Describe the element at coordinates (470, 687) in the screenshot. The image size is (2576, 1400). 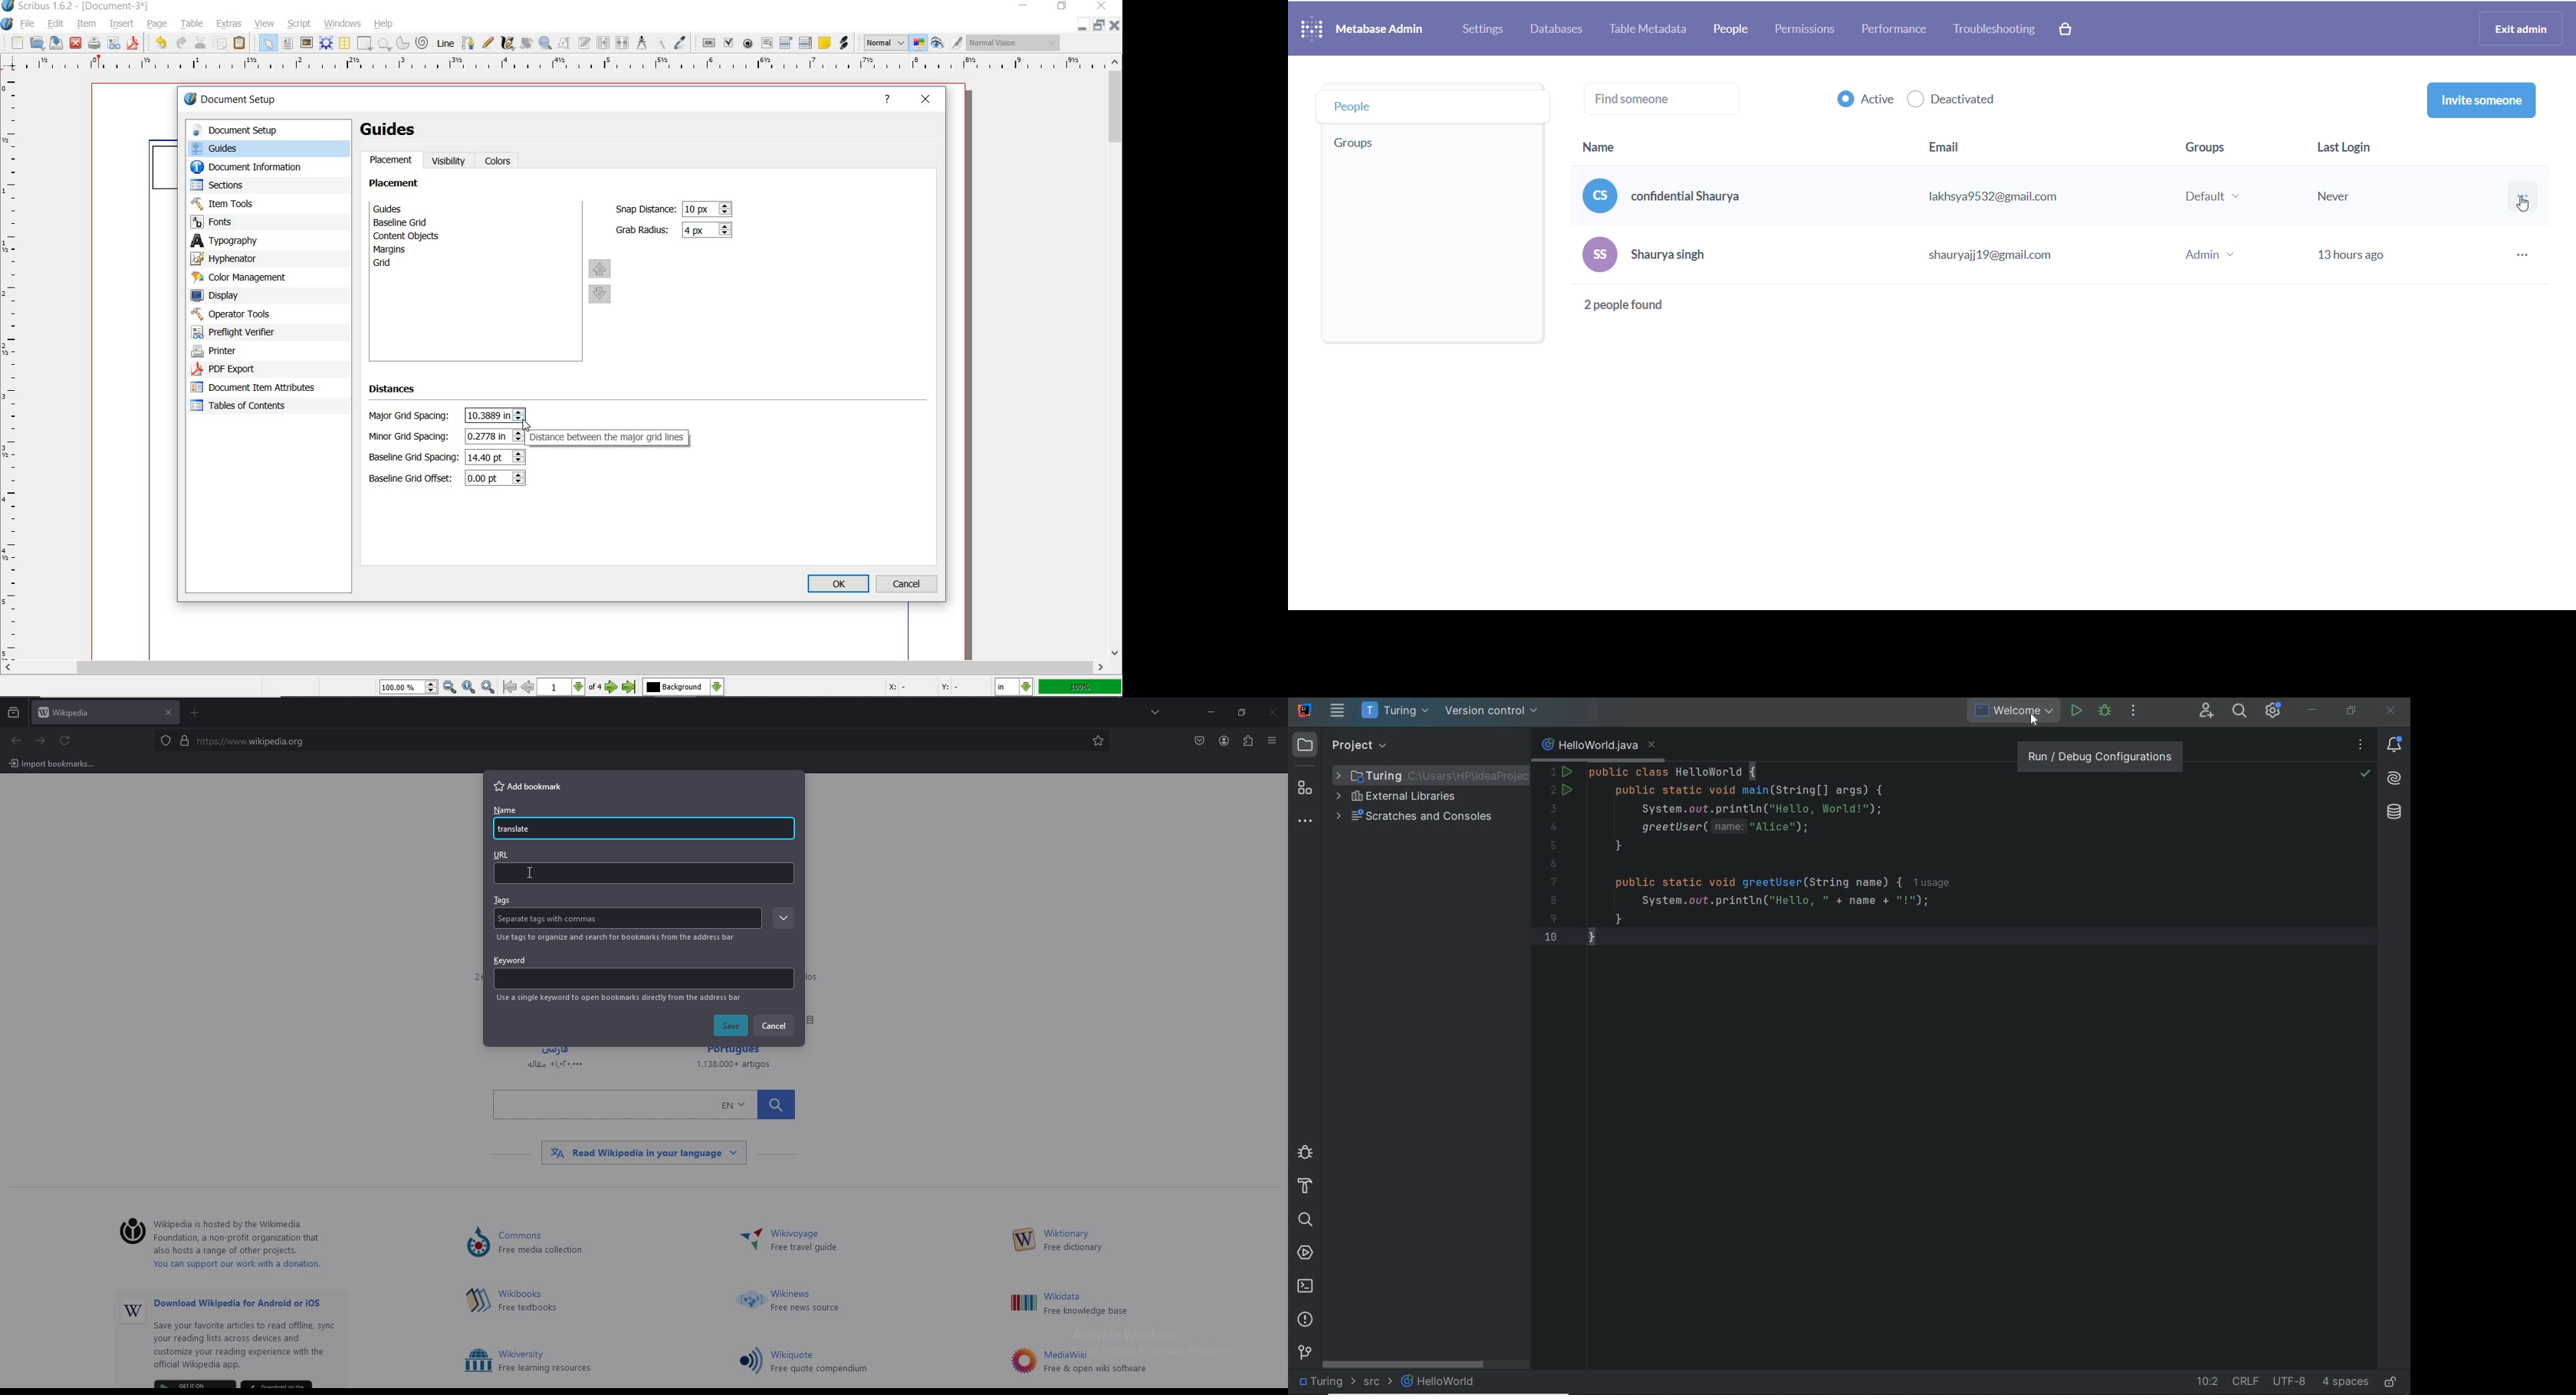
I see `zoom to 100%` at that location.